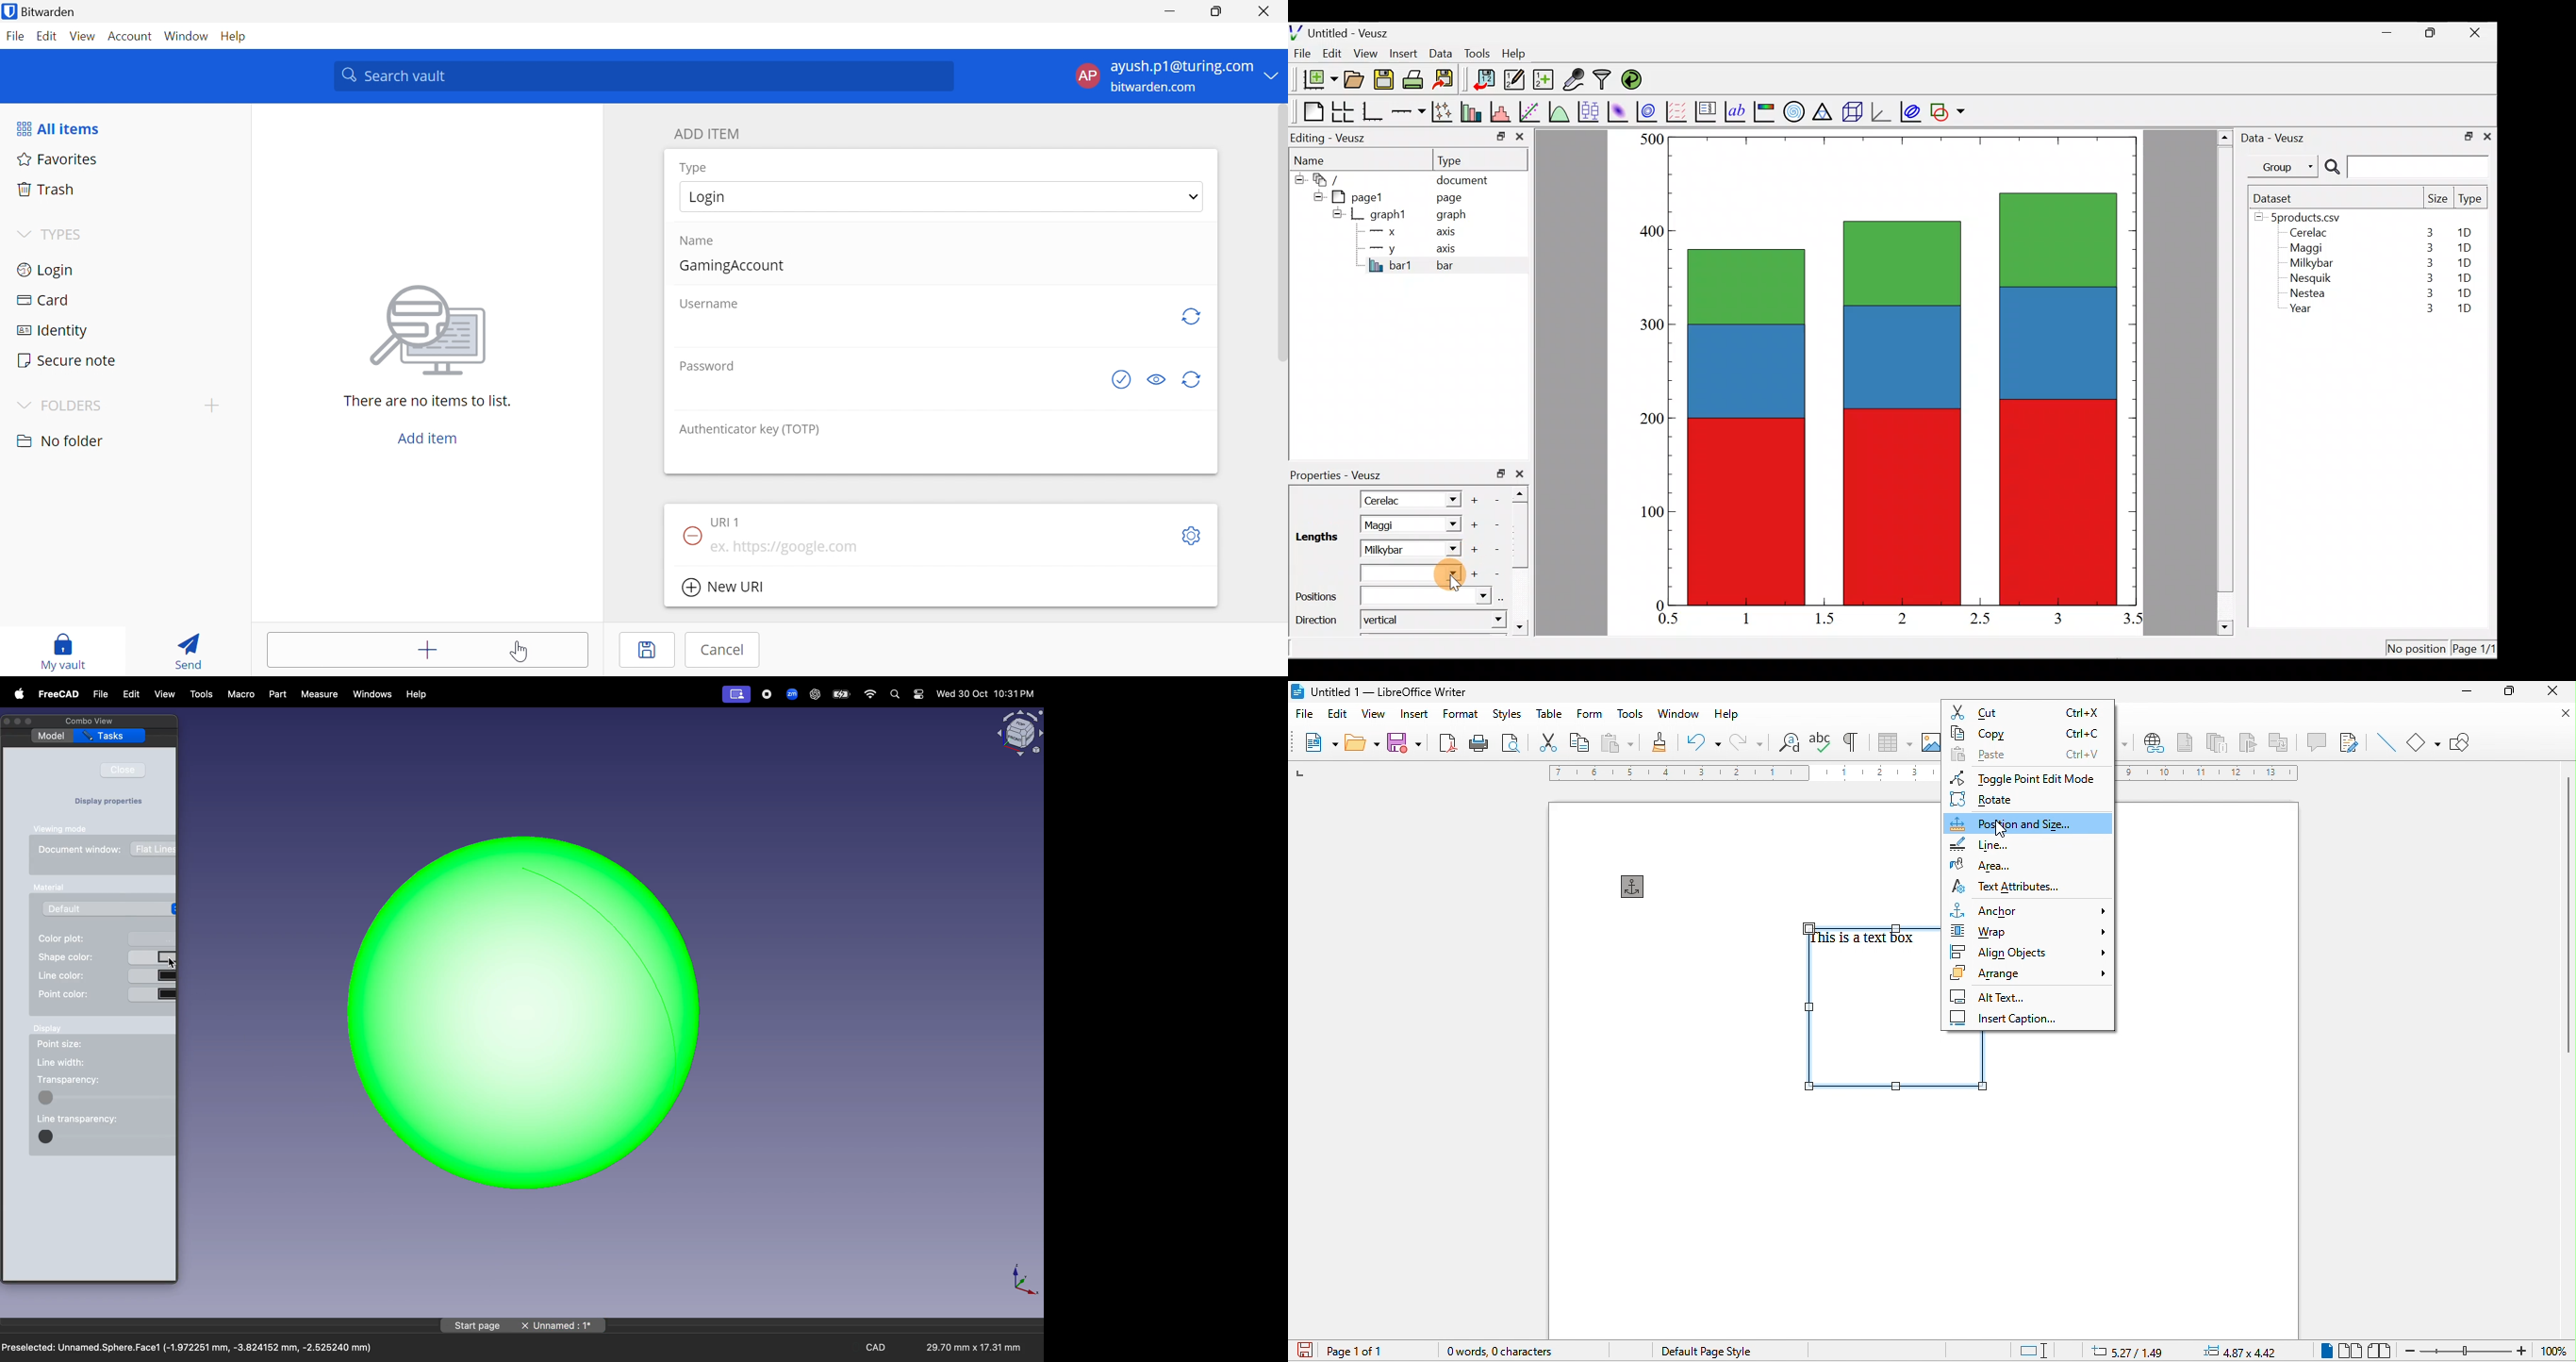  I want to click on shape color, so click(105, 957).